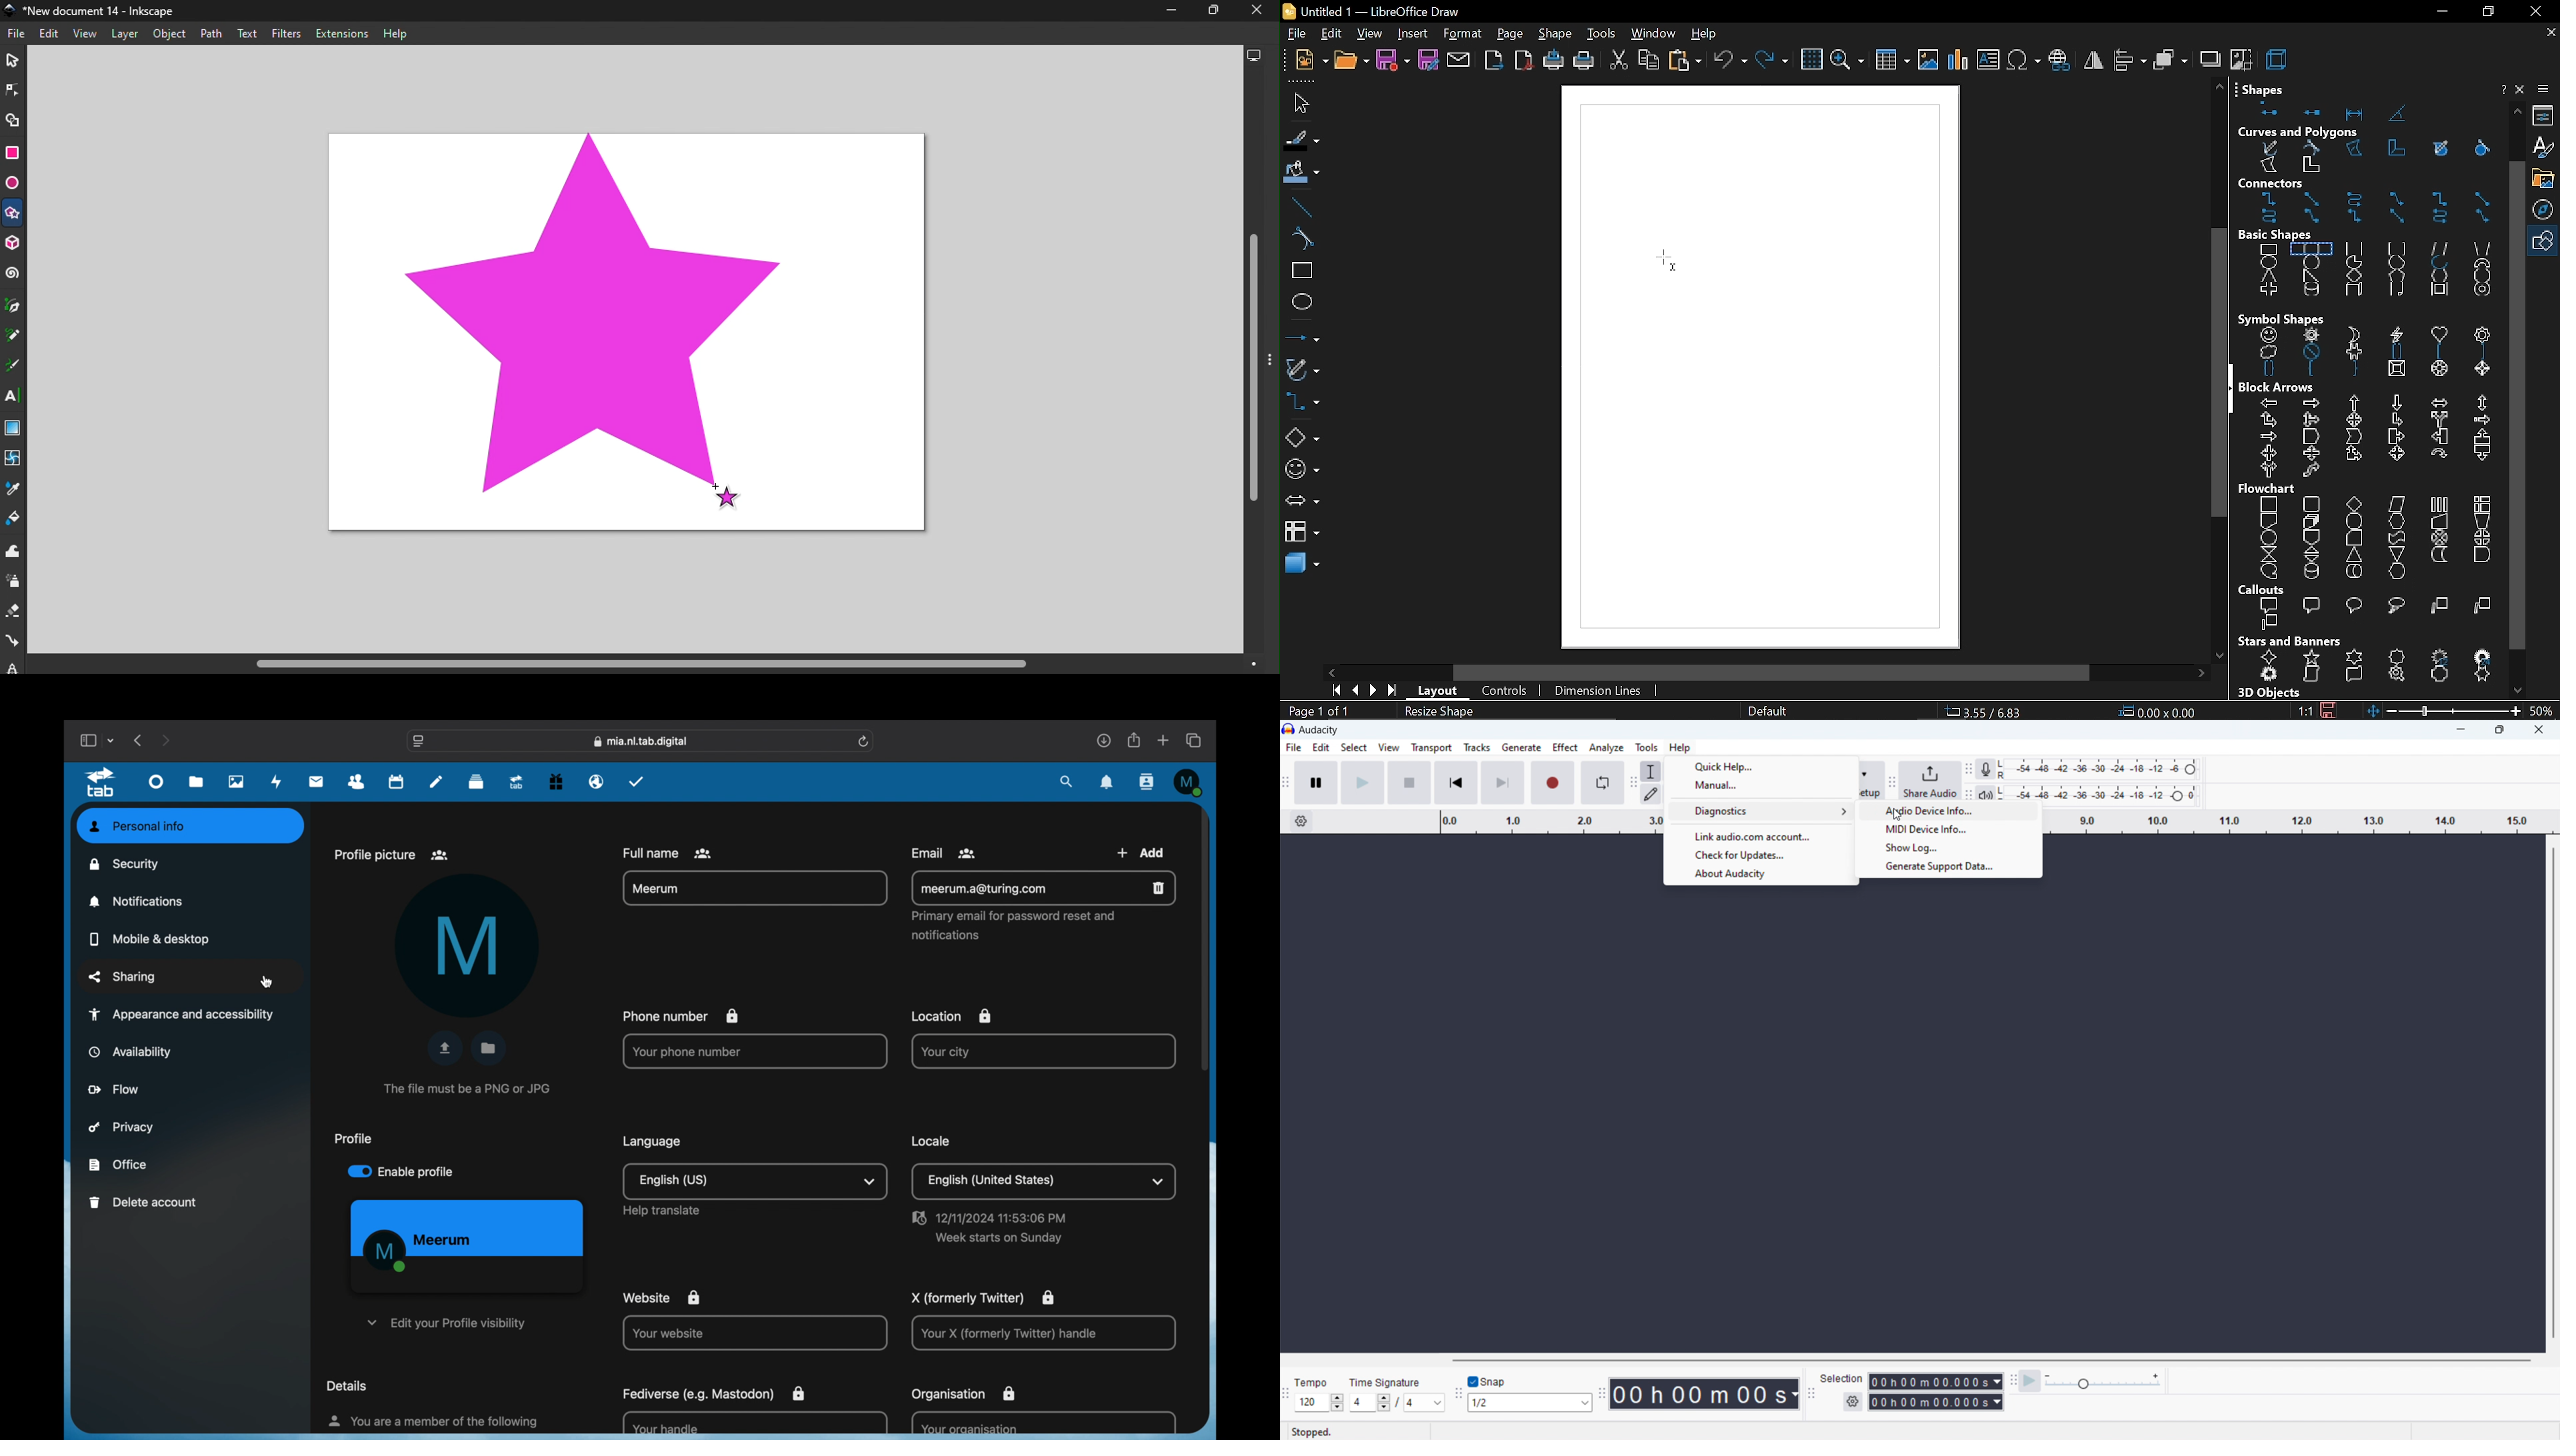 Image resolution: width=2576 pixels, height=1456 pixels. I want to click on current zoom, so click(2543, 710).